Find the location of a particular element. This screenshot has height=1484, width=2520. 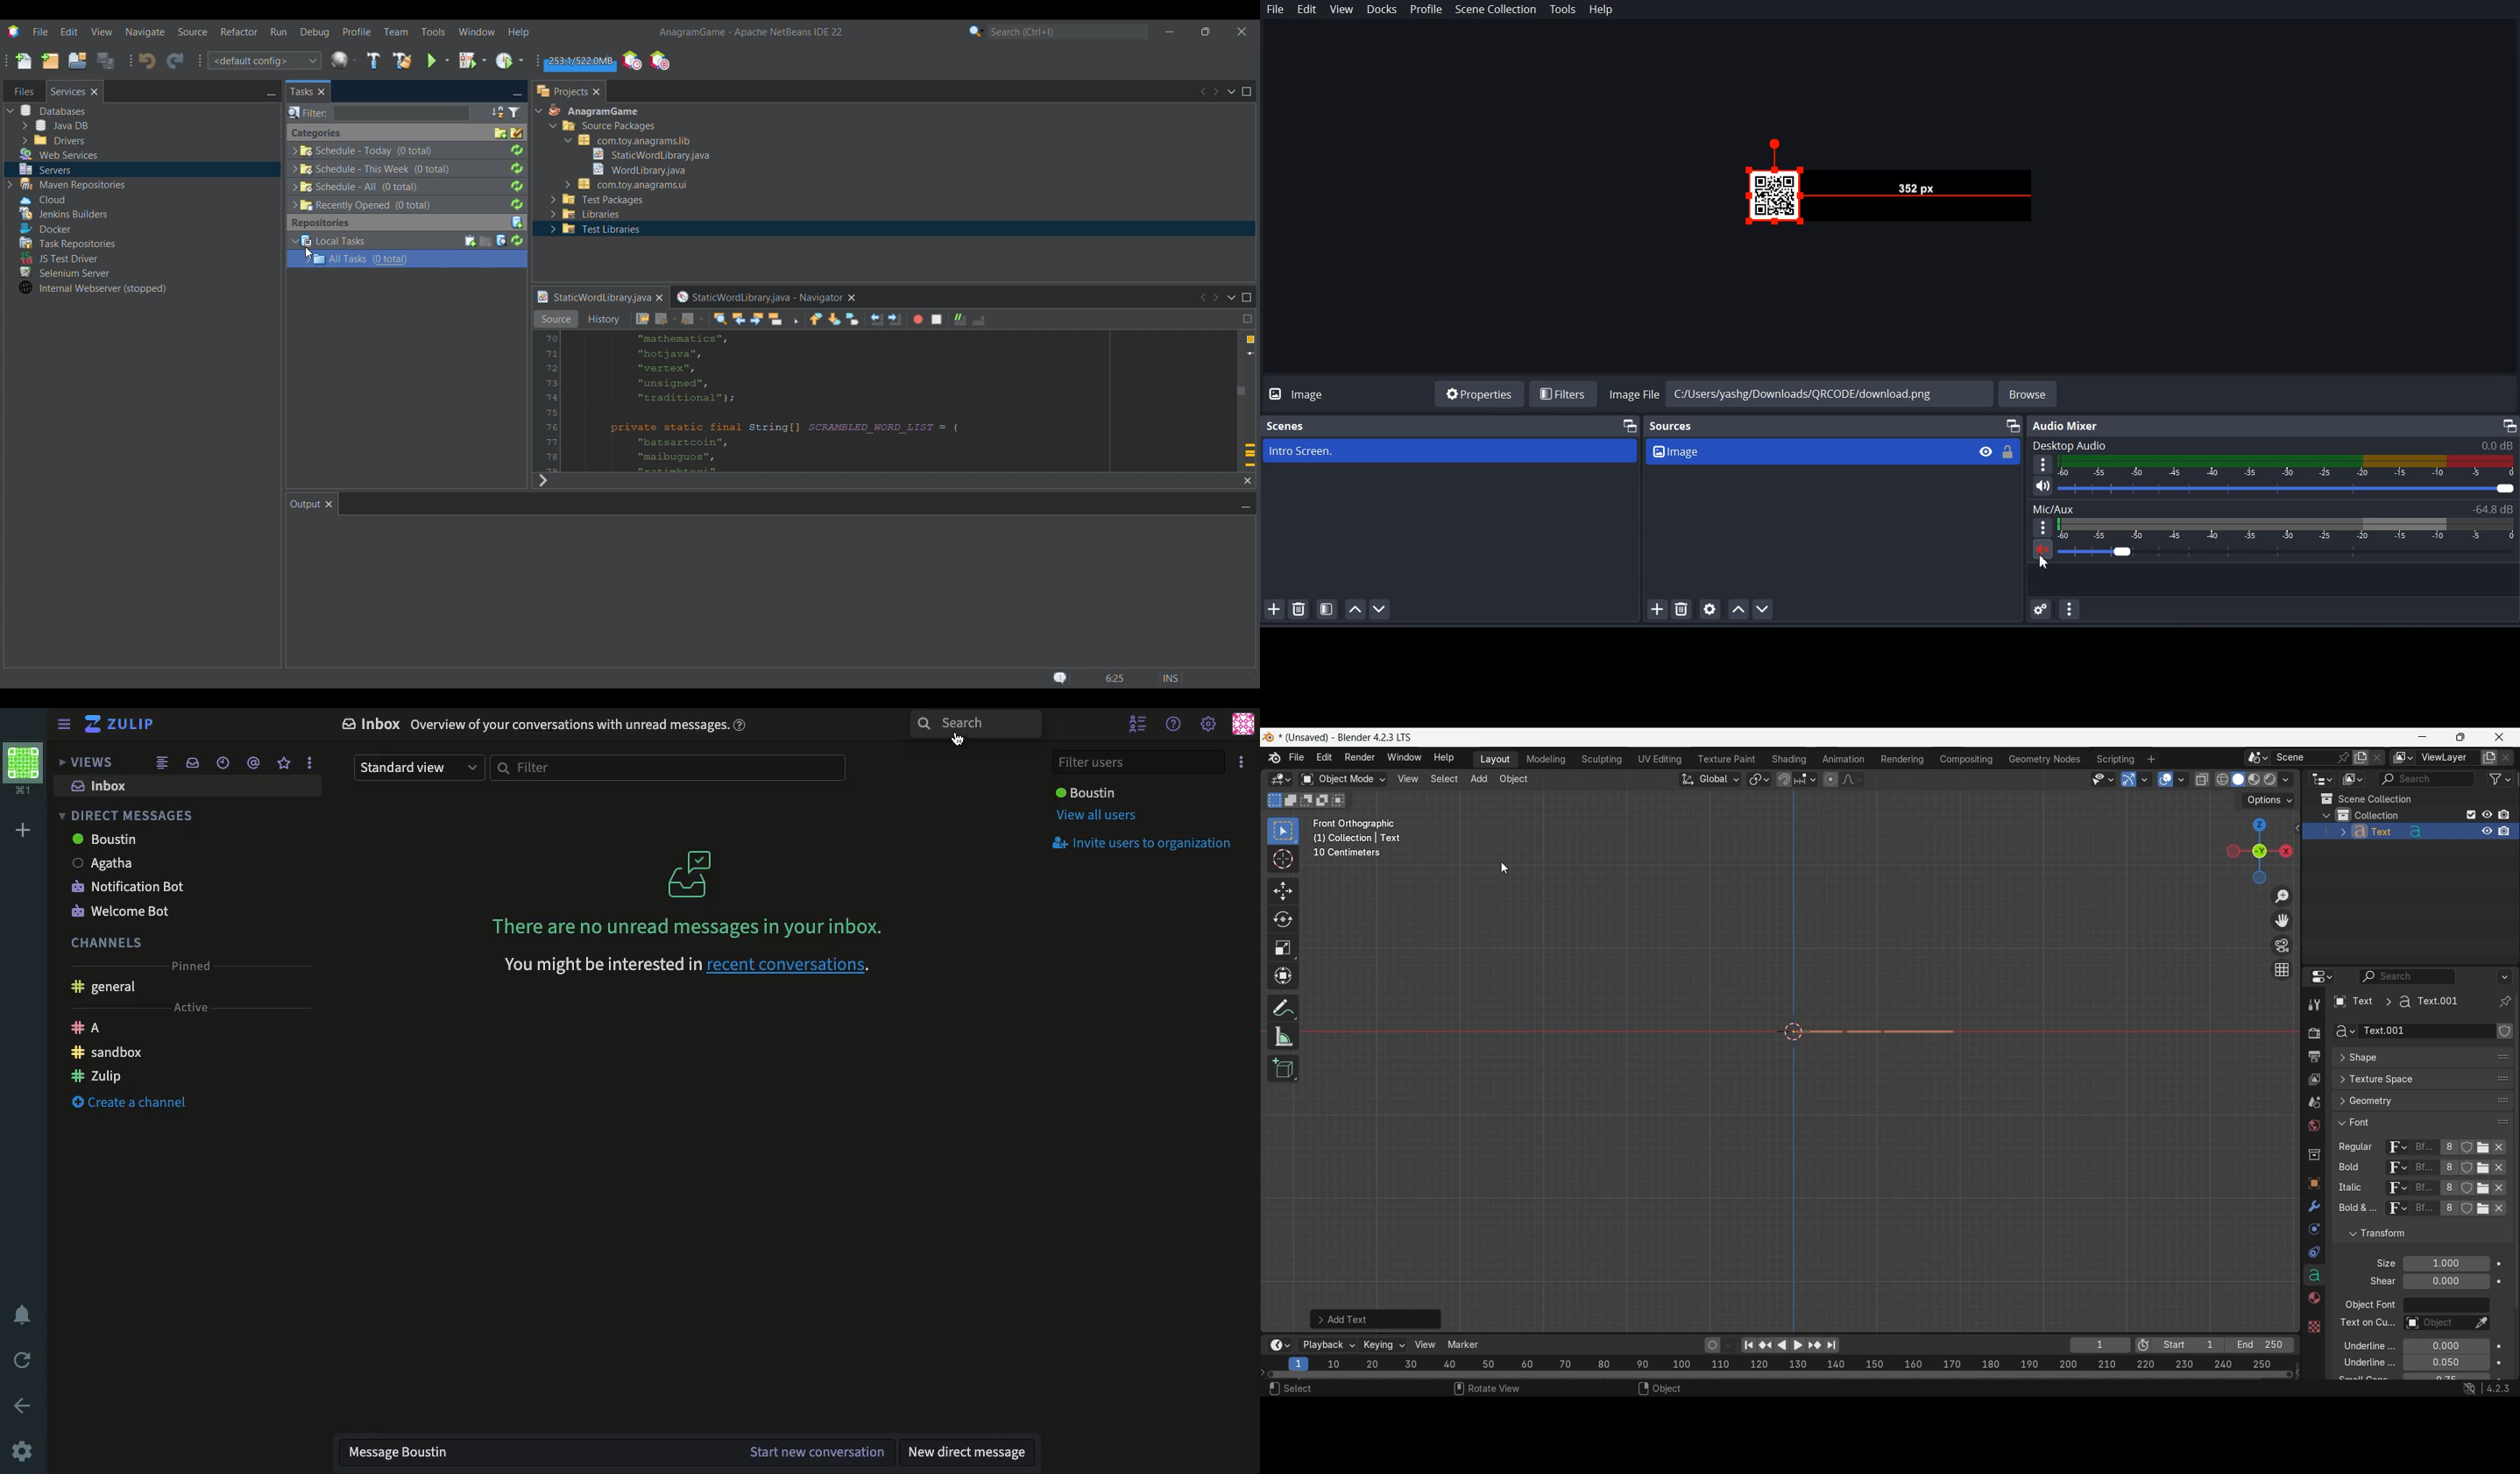

Eyedropper data-block is located at coordinates (2481, 1324).